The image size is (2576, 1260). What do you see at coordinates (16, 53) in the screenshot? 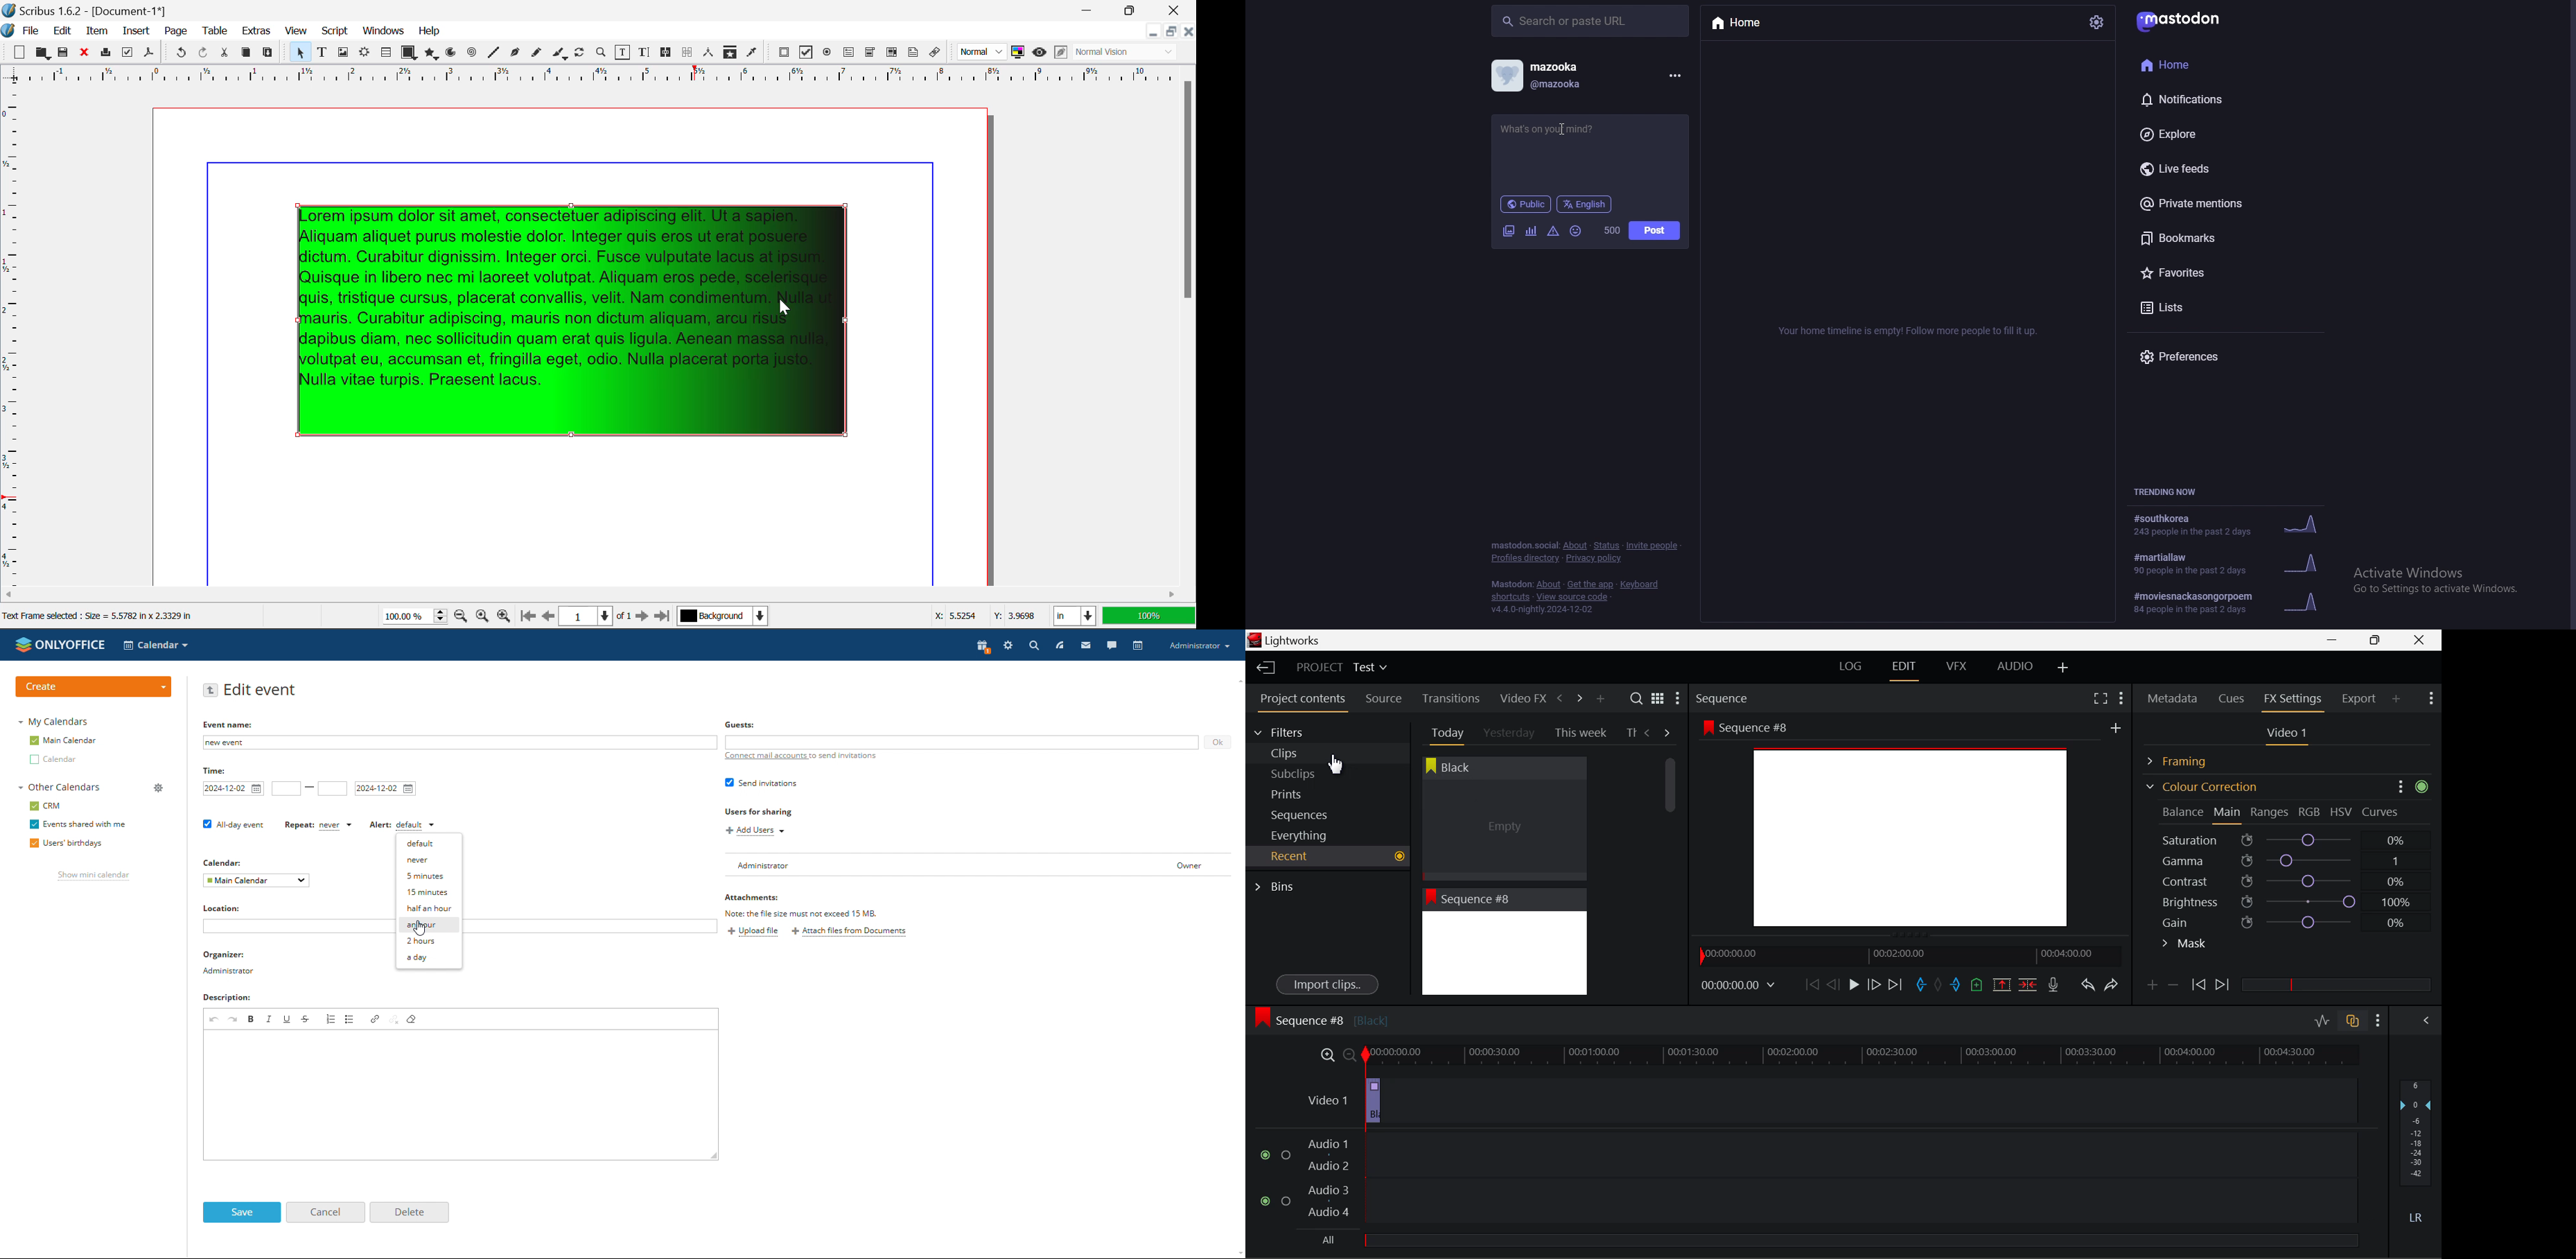
I see `New` at bounding box center [16, 53].